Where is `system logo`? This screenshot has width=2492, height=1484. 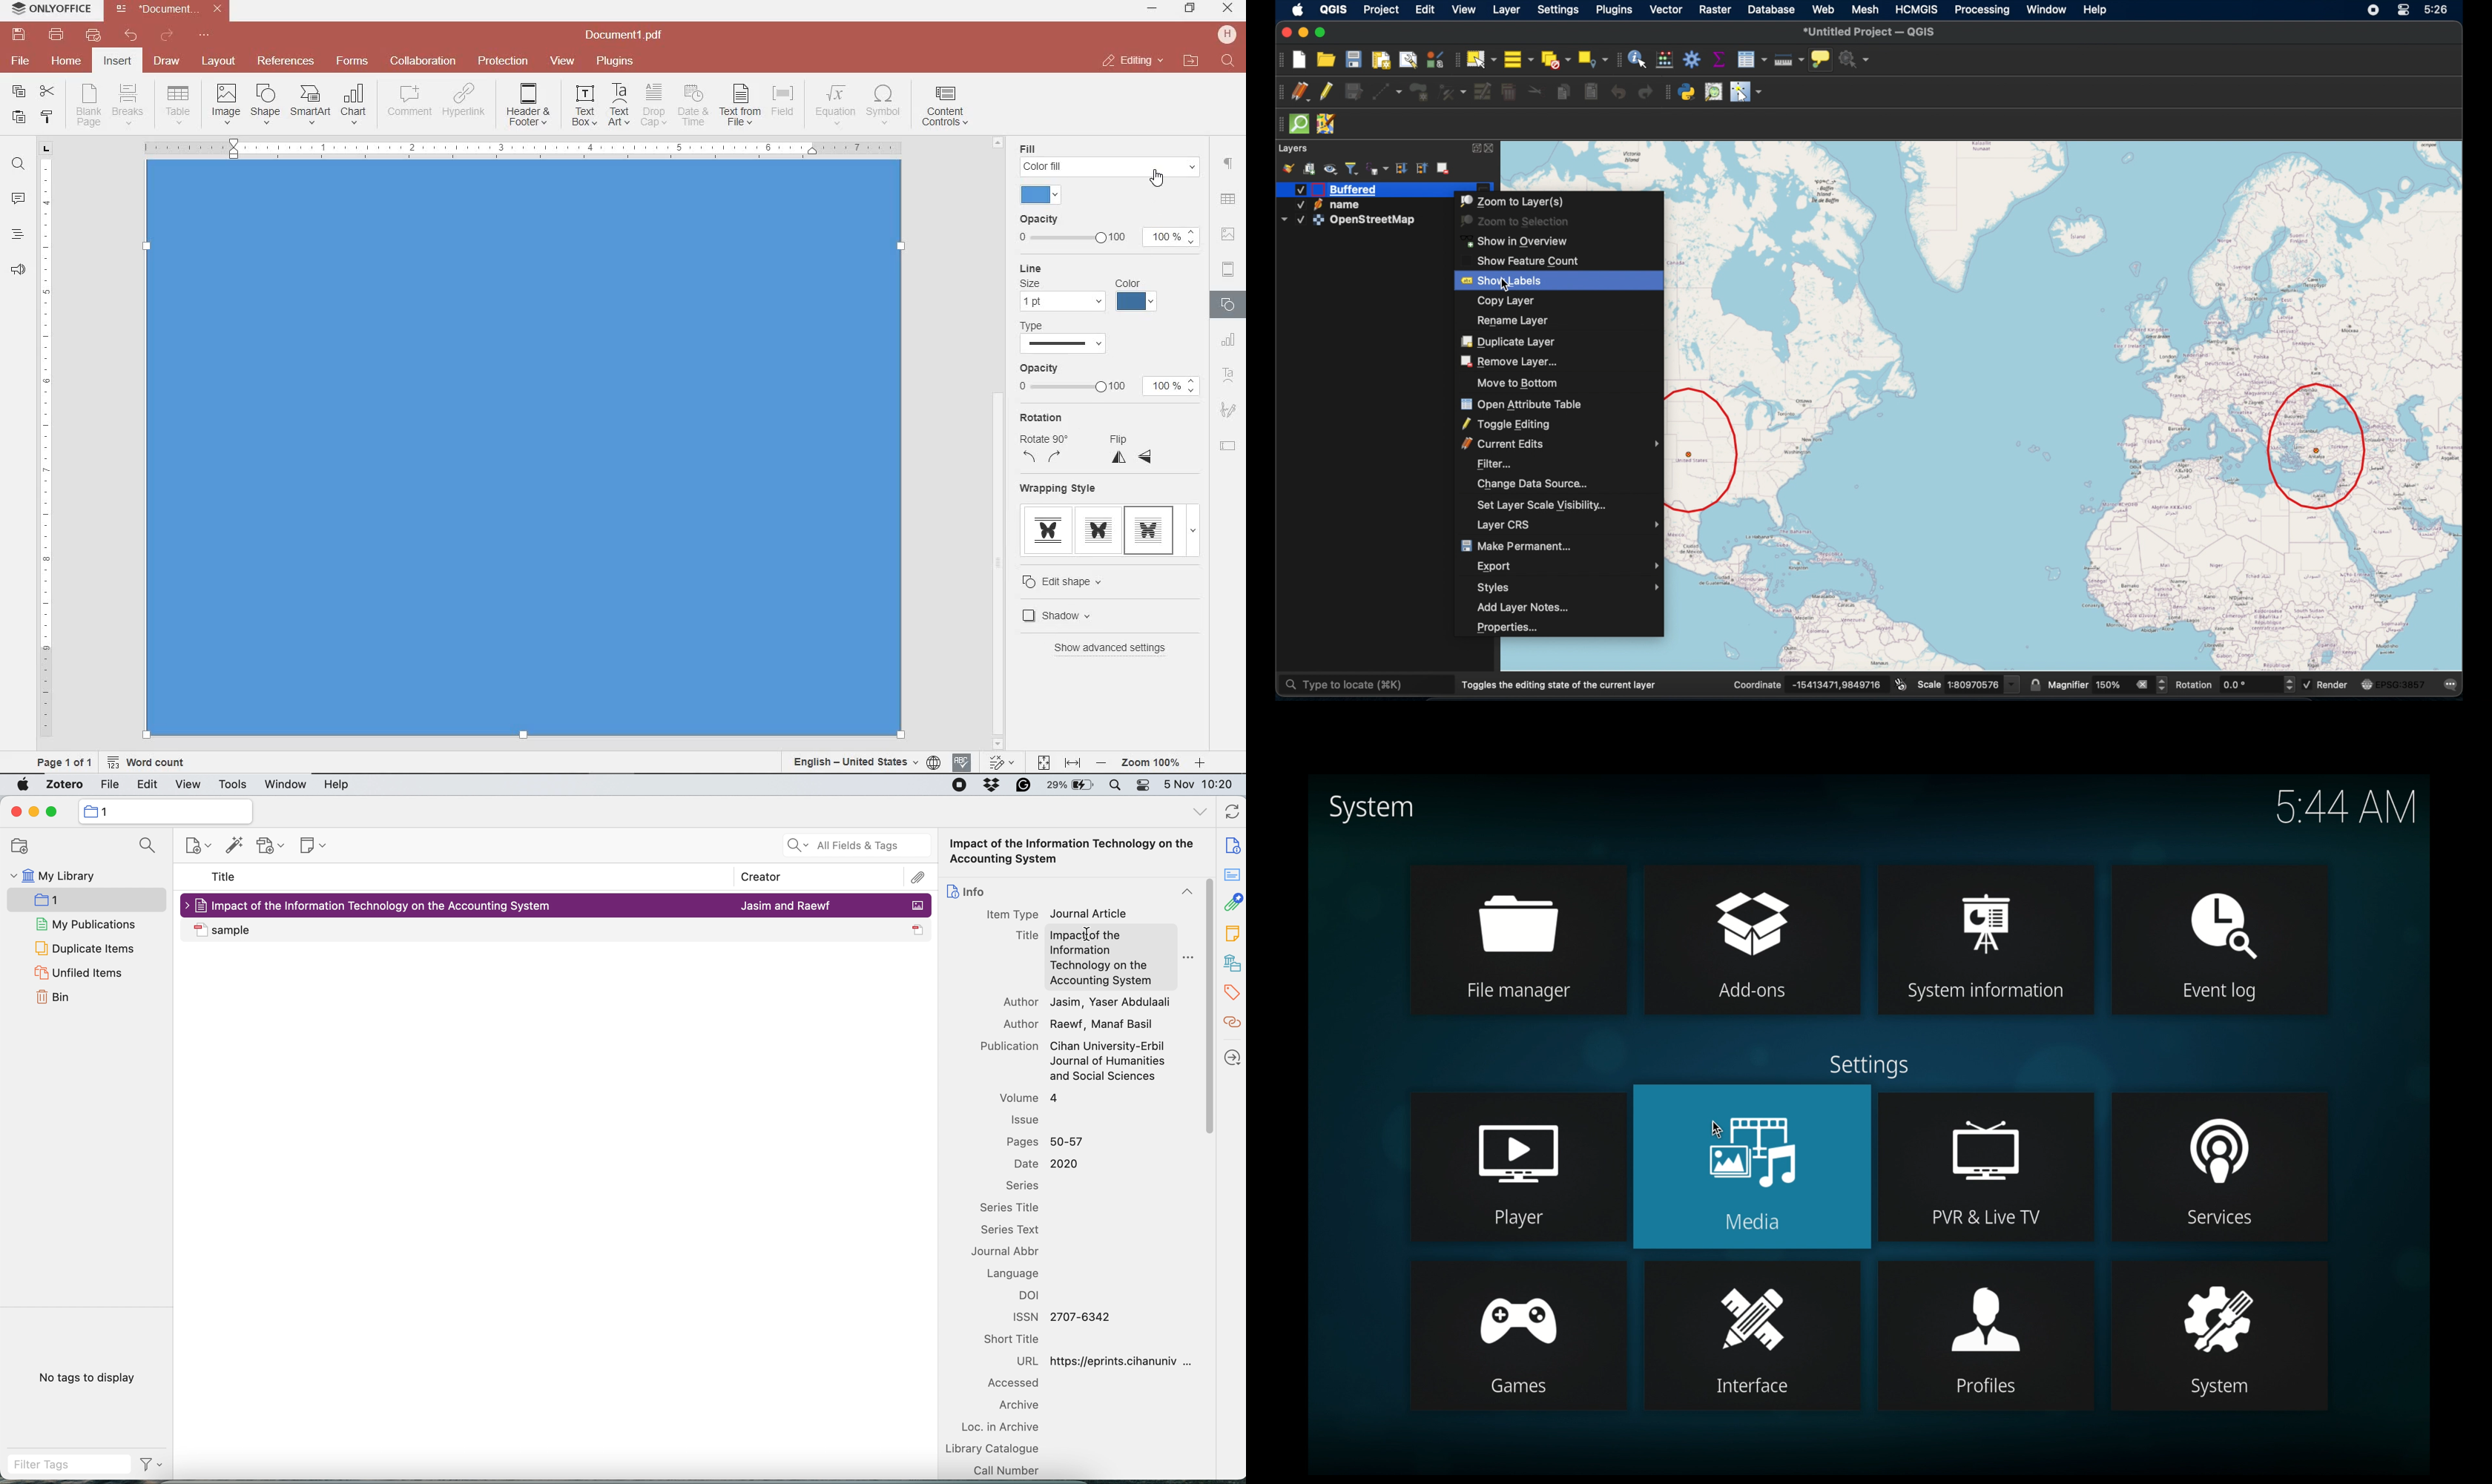 system logo is located at coordinates (21, 785).